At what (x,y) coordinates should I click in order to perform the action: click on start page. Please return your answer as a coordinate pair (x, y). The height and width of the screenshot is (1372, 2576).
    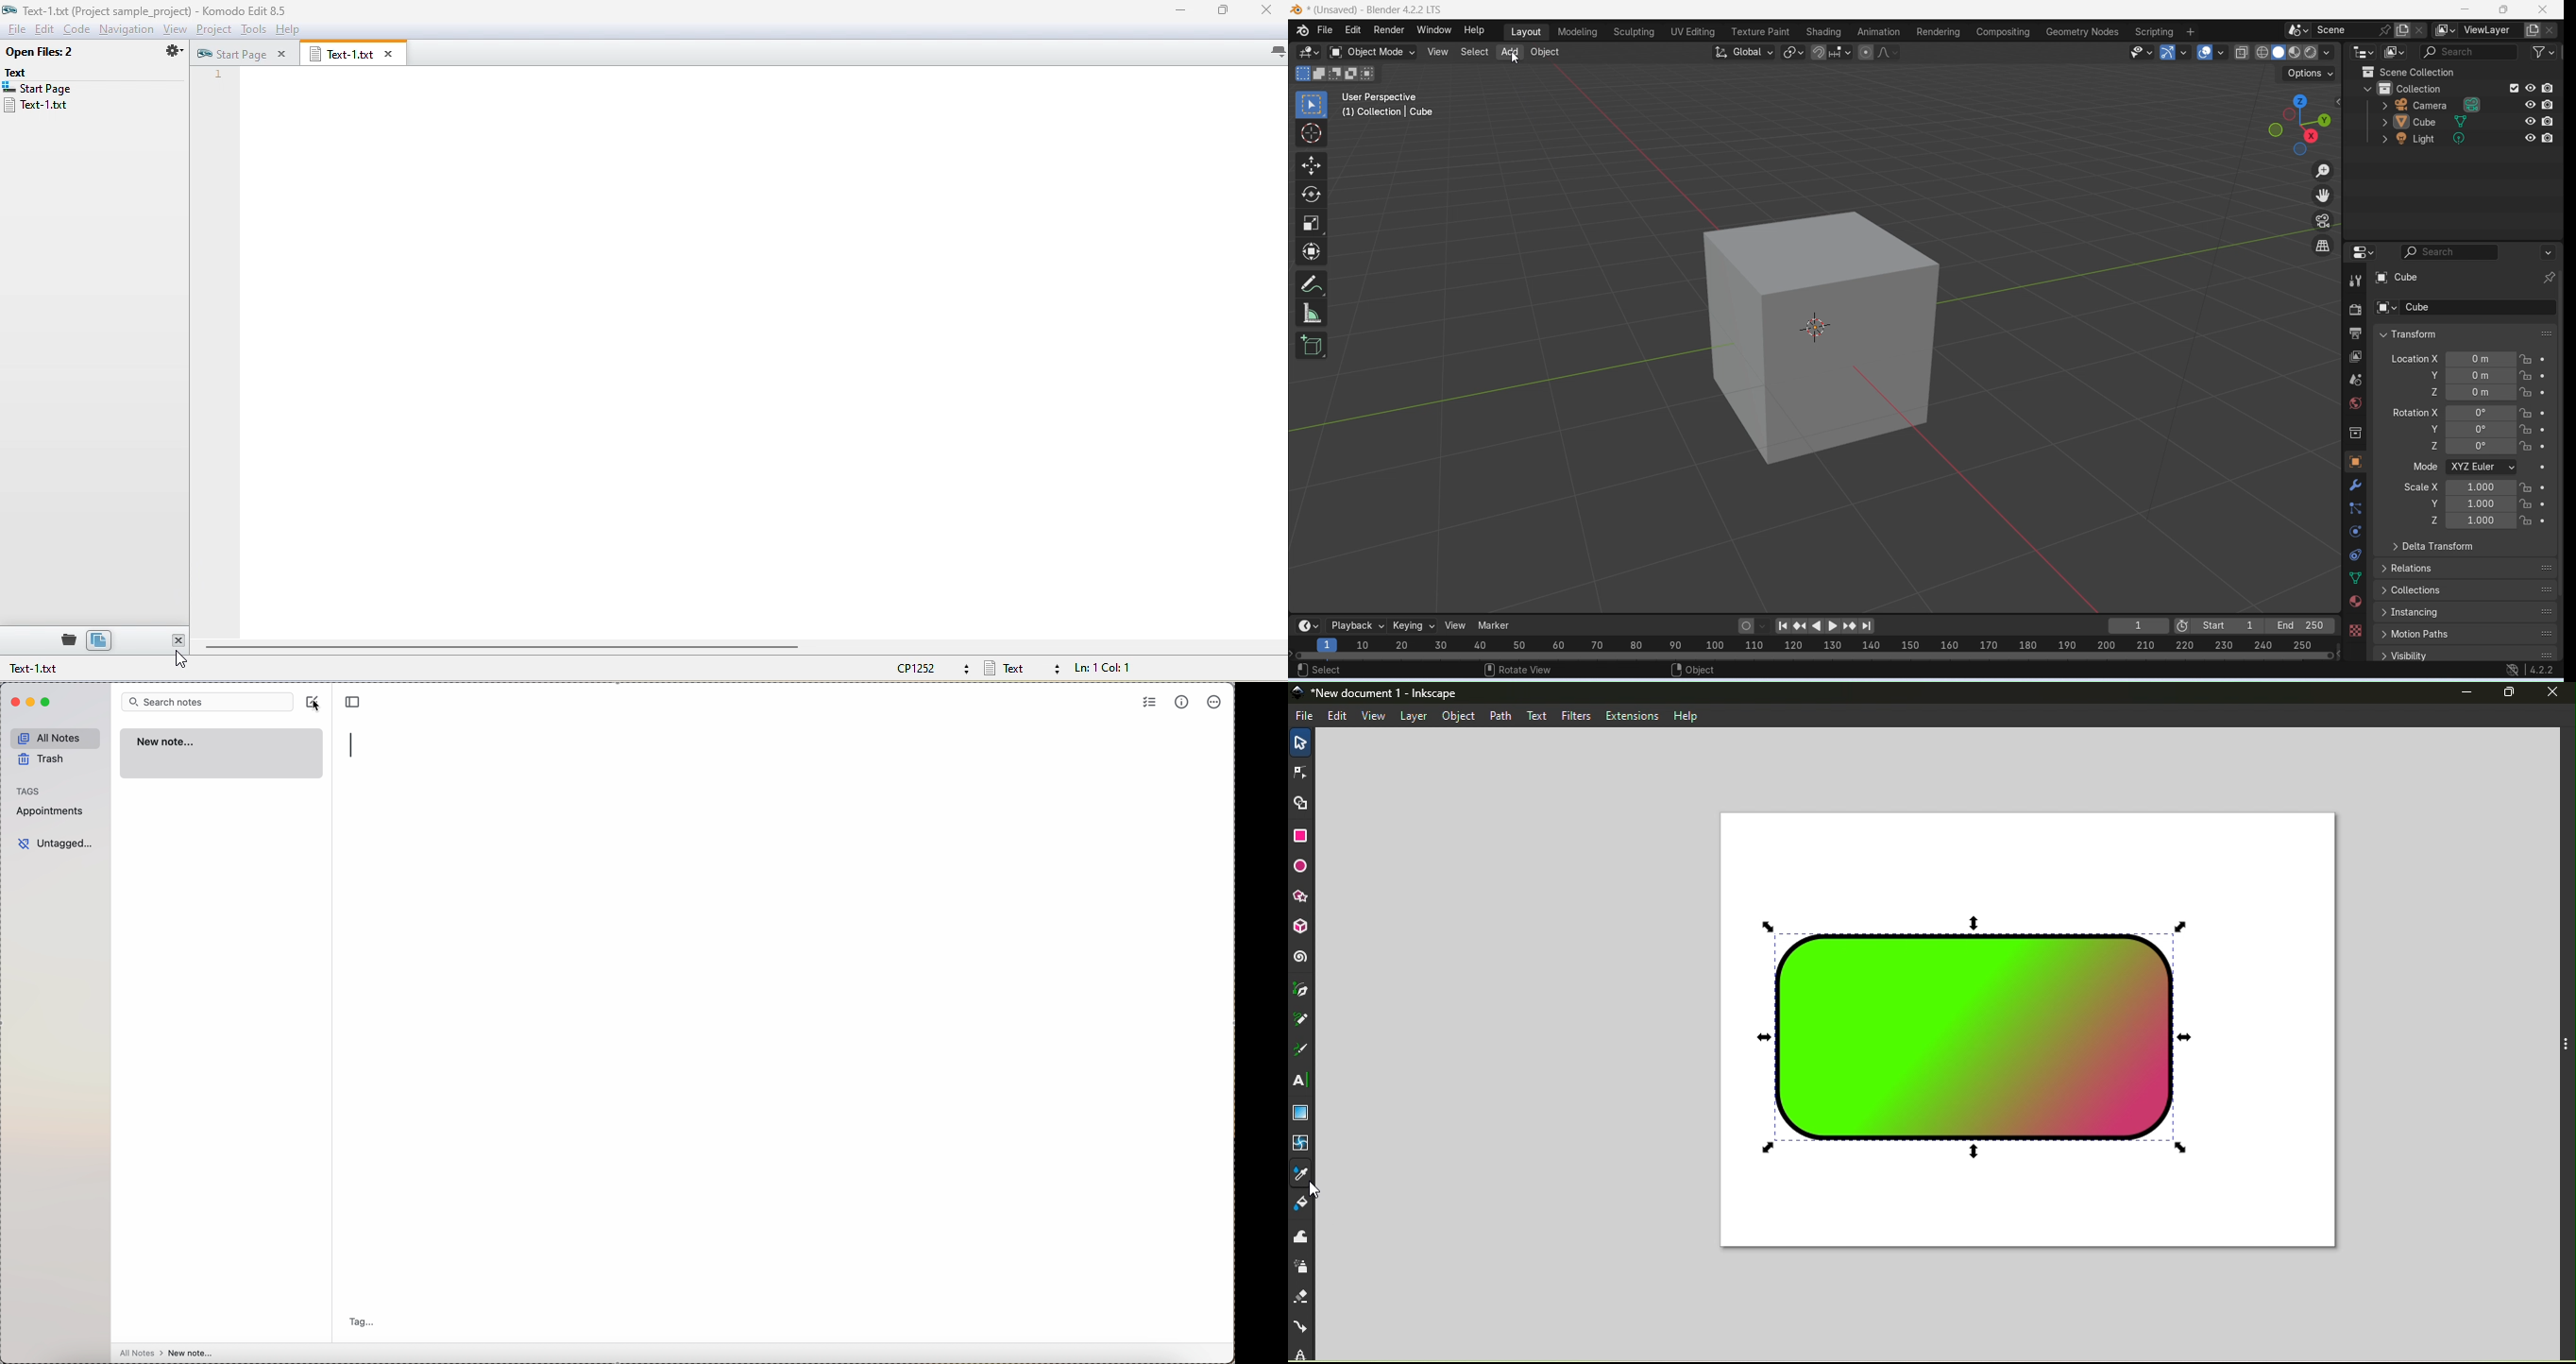
    Looking at the image, I should click on (41, 88).